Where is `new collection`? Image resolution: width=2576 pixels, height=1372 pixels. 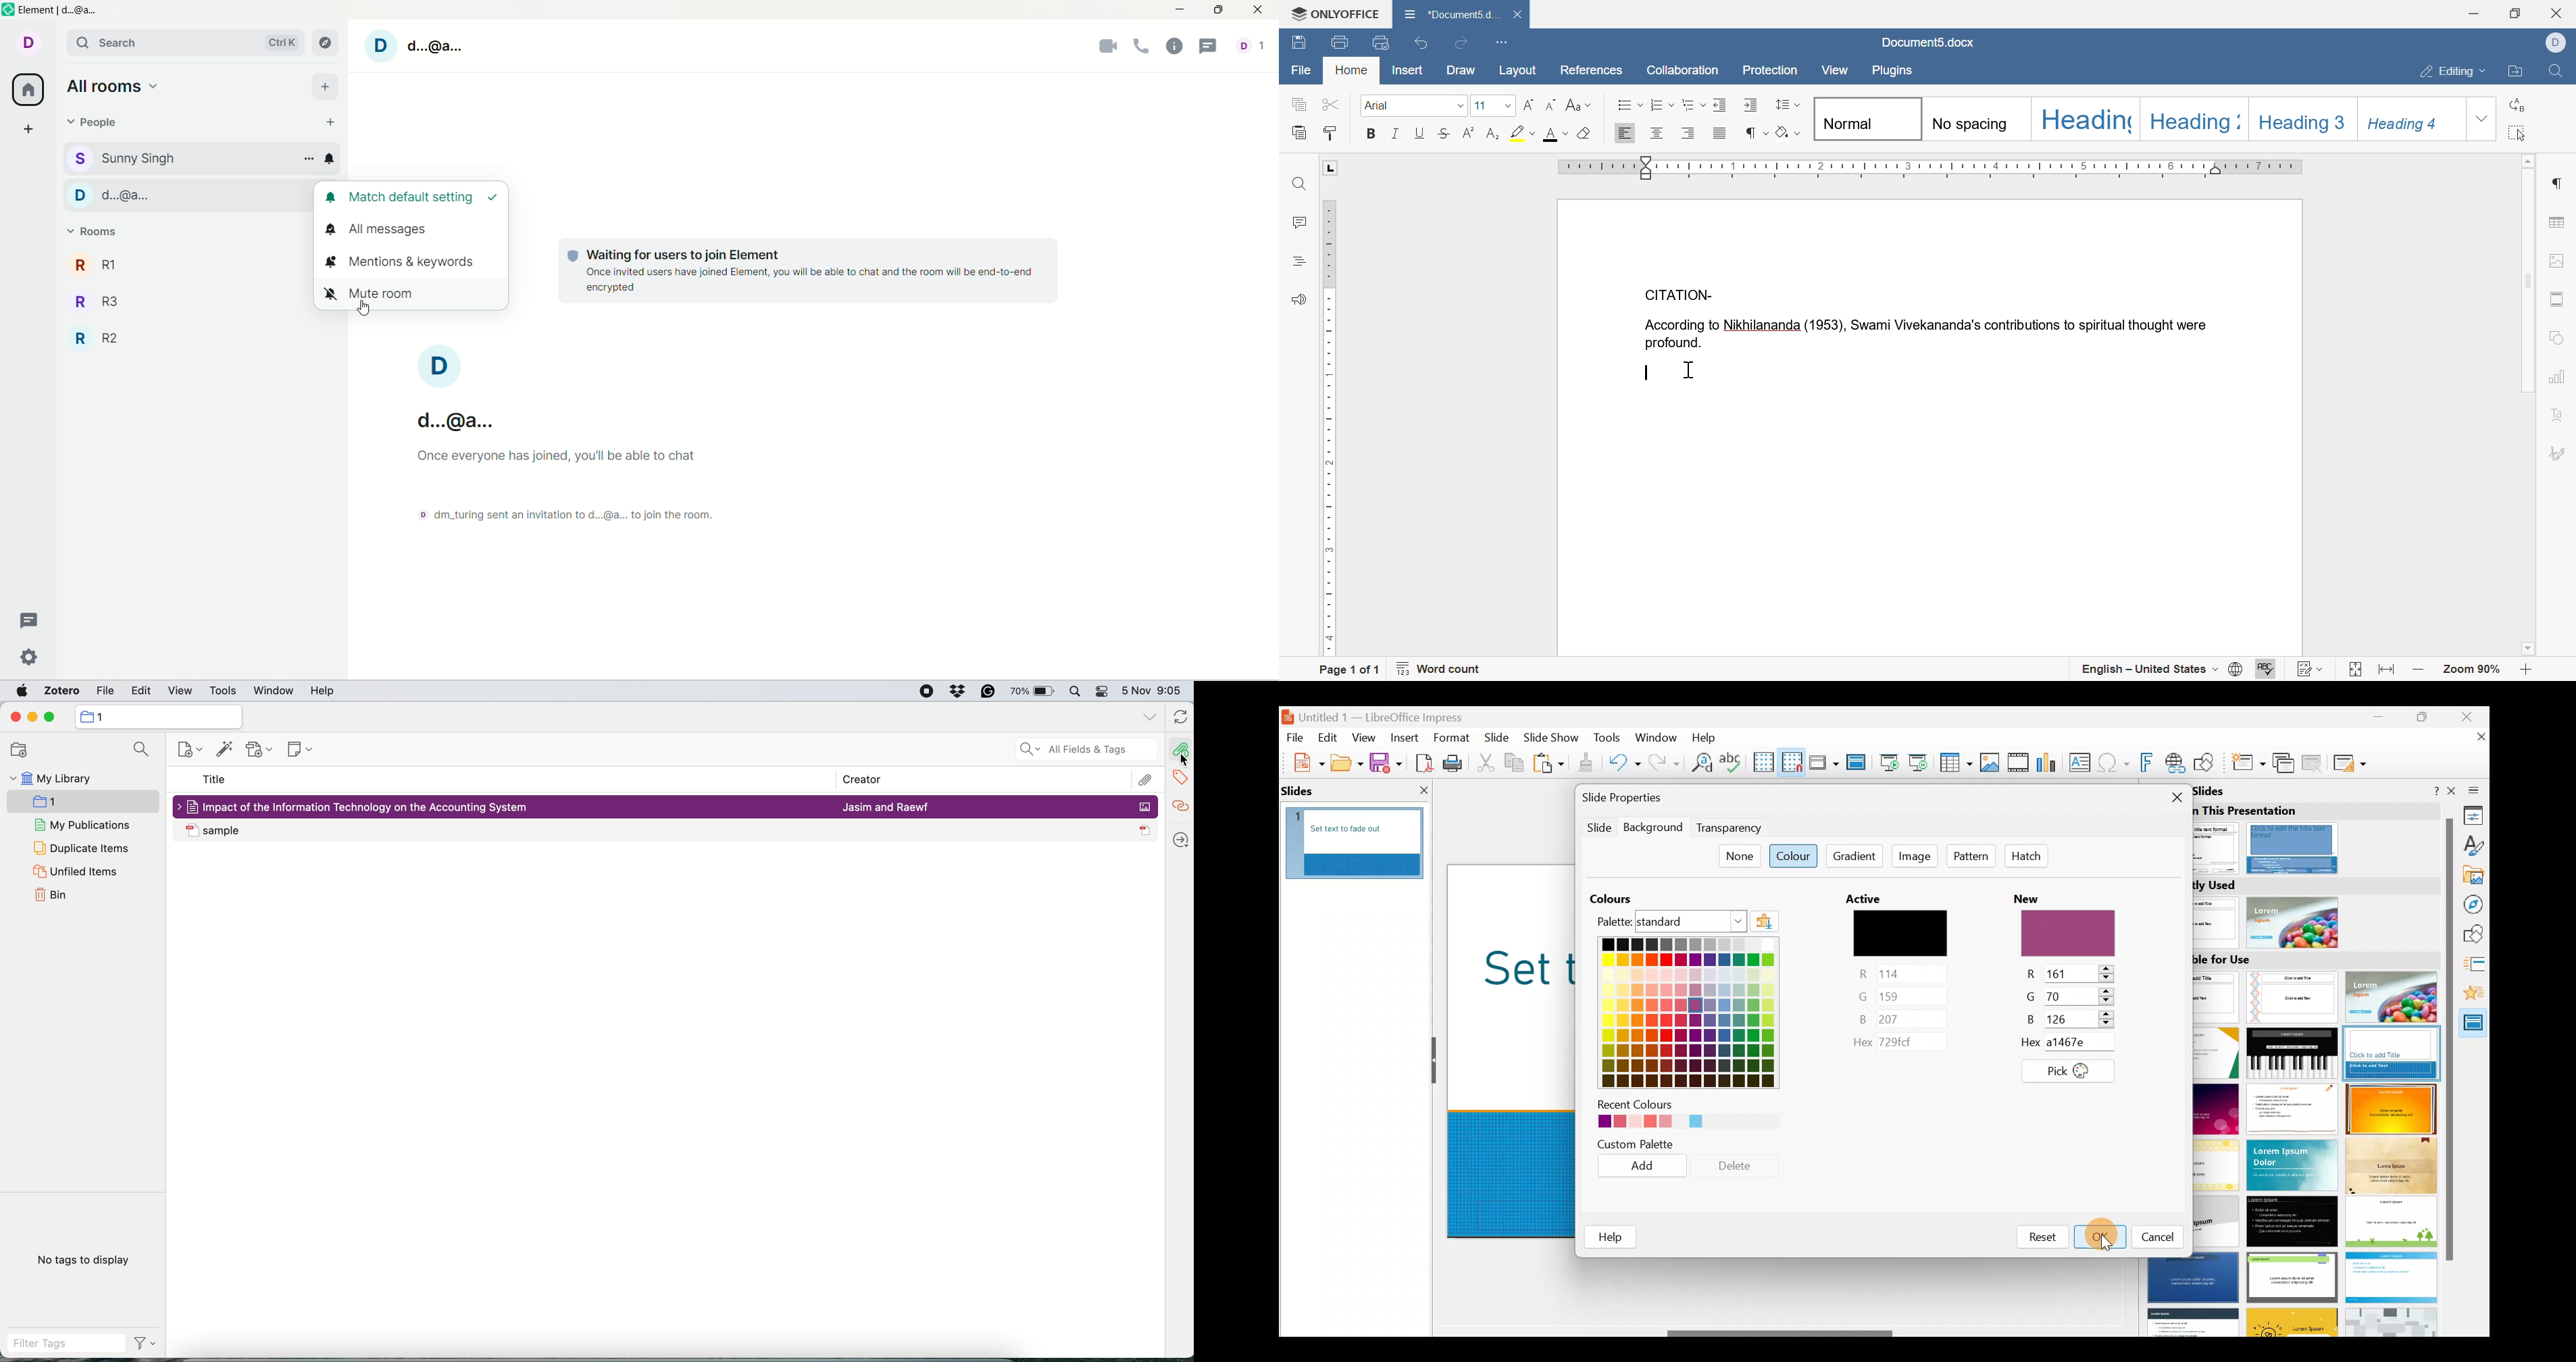 new collection is located at coordinates (183, 752).